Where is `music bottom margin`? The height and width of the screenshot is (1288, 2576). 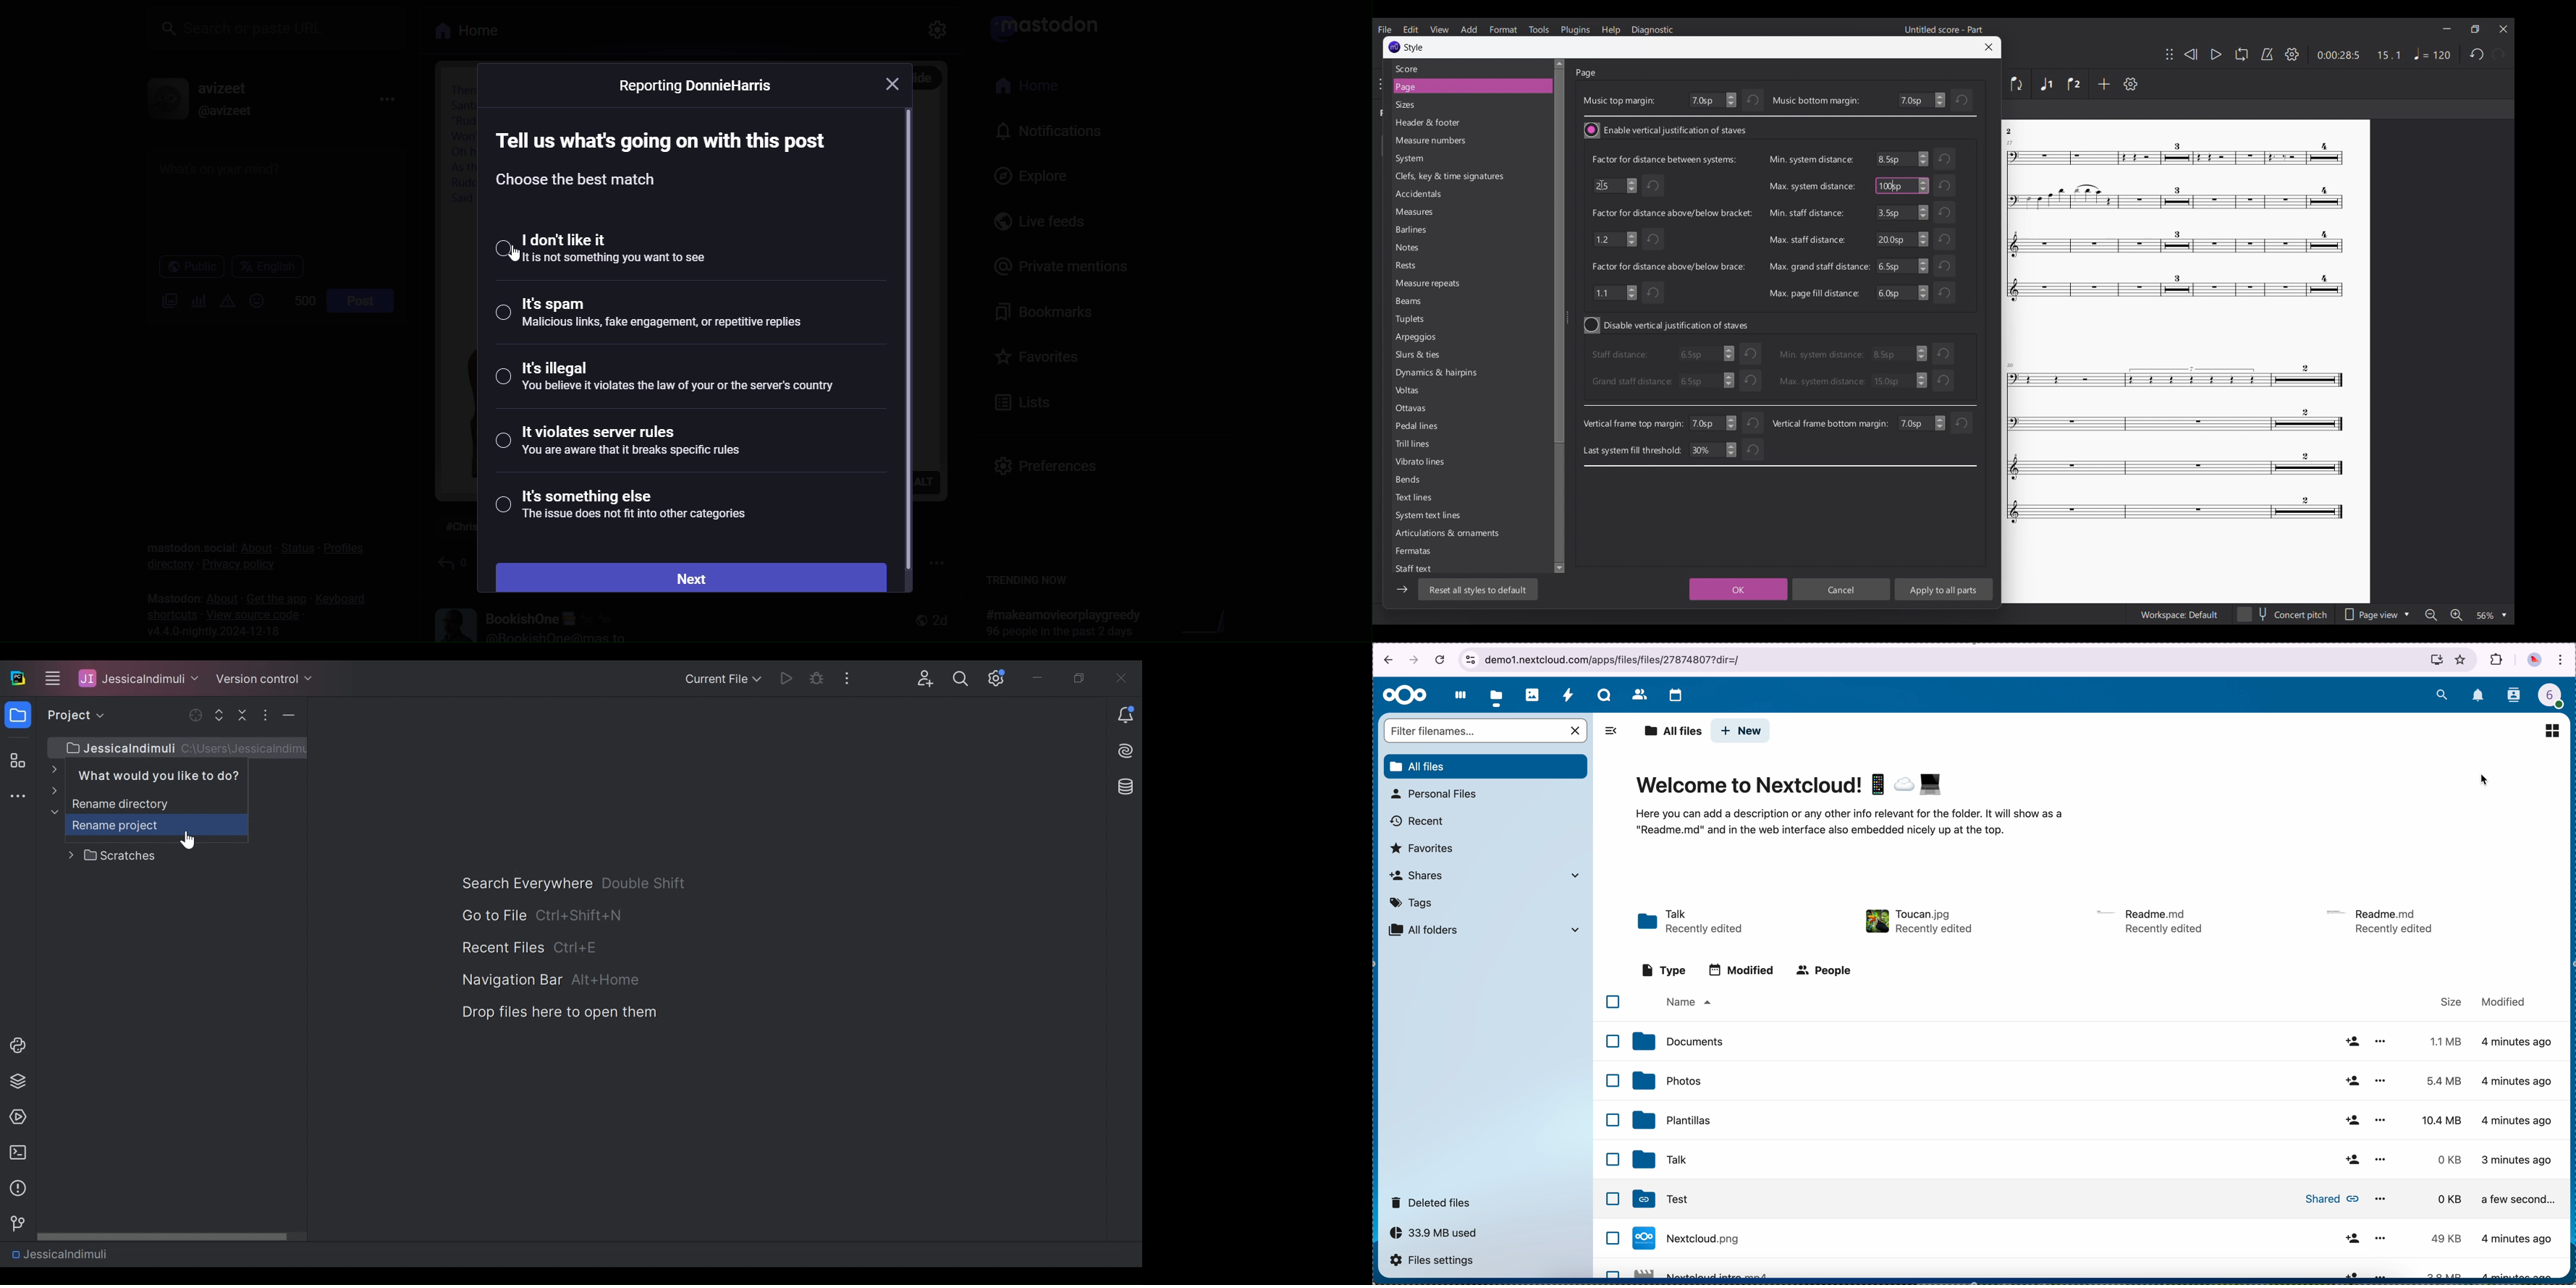 music bottom margin is located at coordinates (1816, 101).